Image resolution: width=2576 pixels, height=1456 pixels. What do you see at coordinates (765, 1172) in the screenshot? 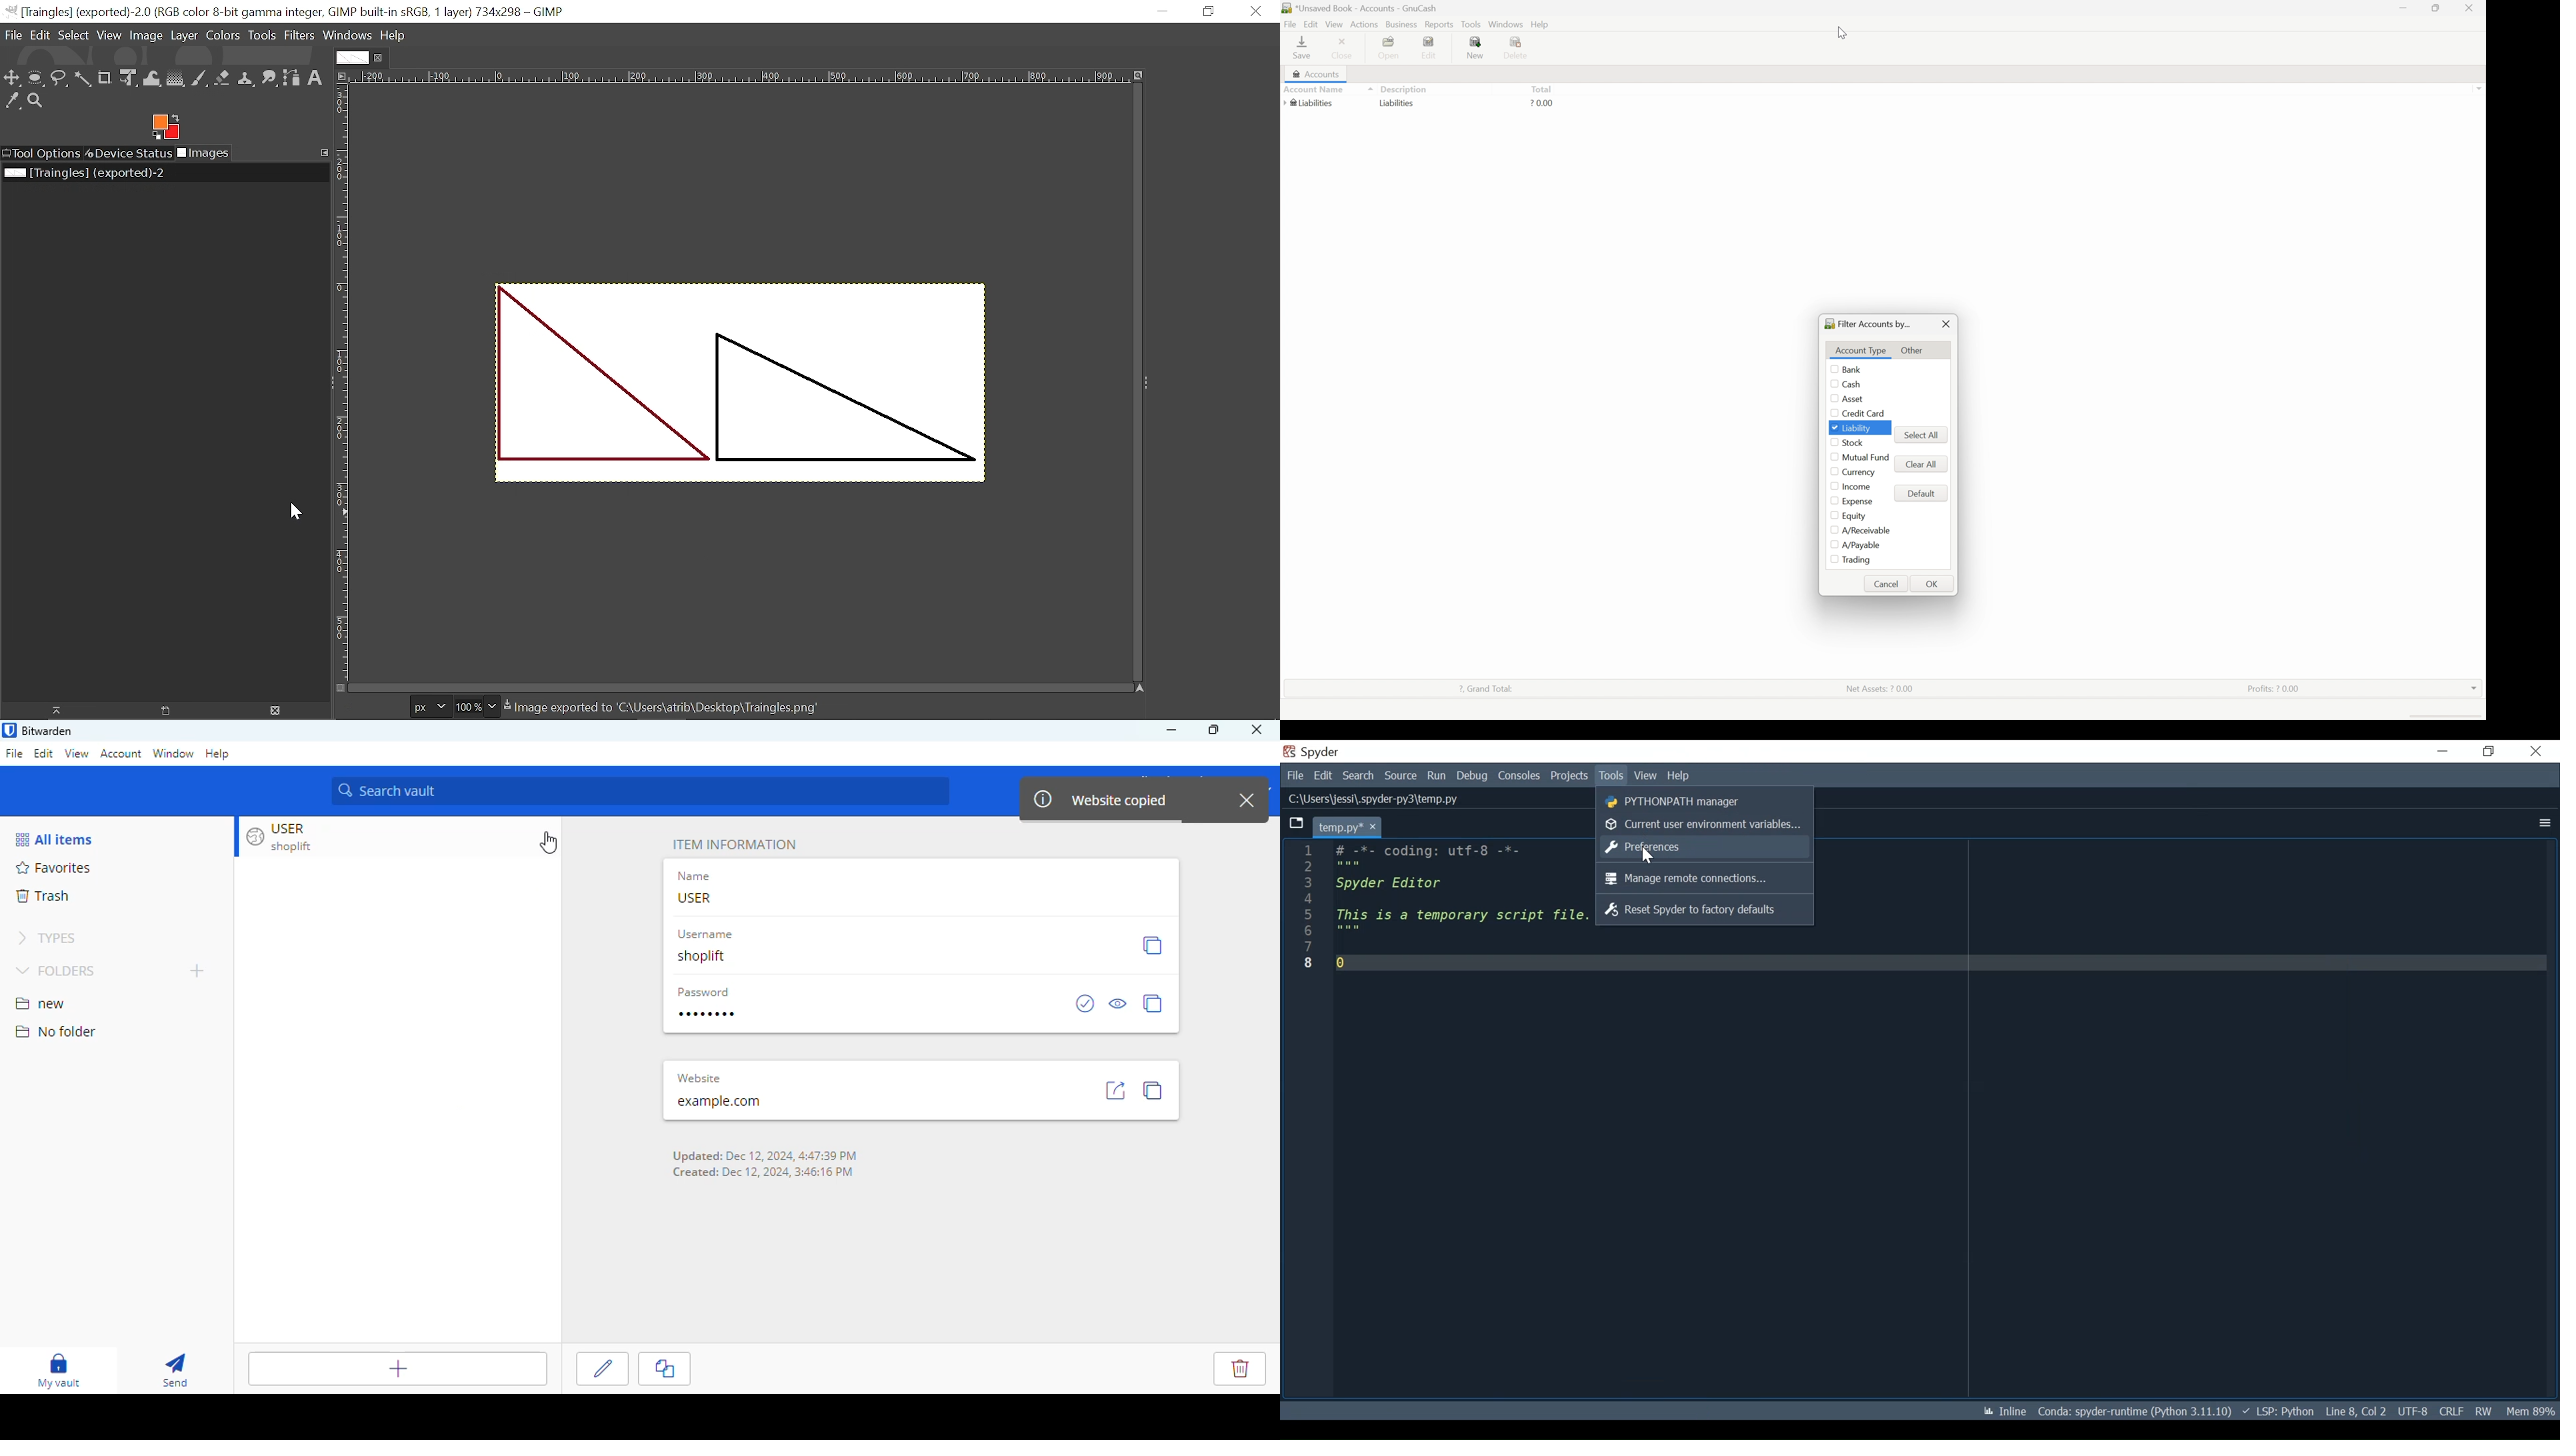
I see `Created: Dec 12 2024 3:46:16 PM` at bounding box center [765, 1172].